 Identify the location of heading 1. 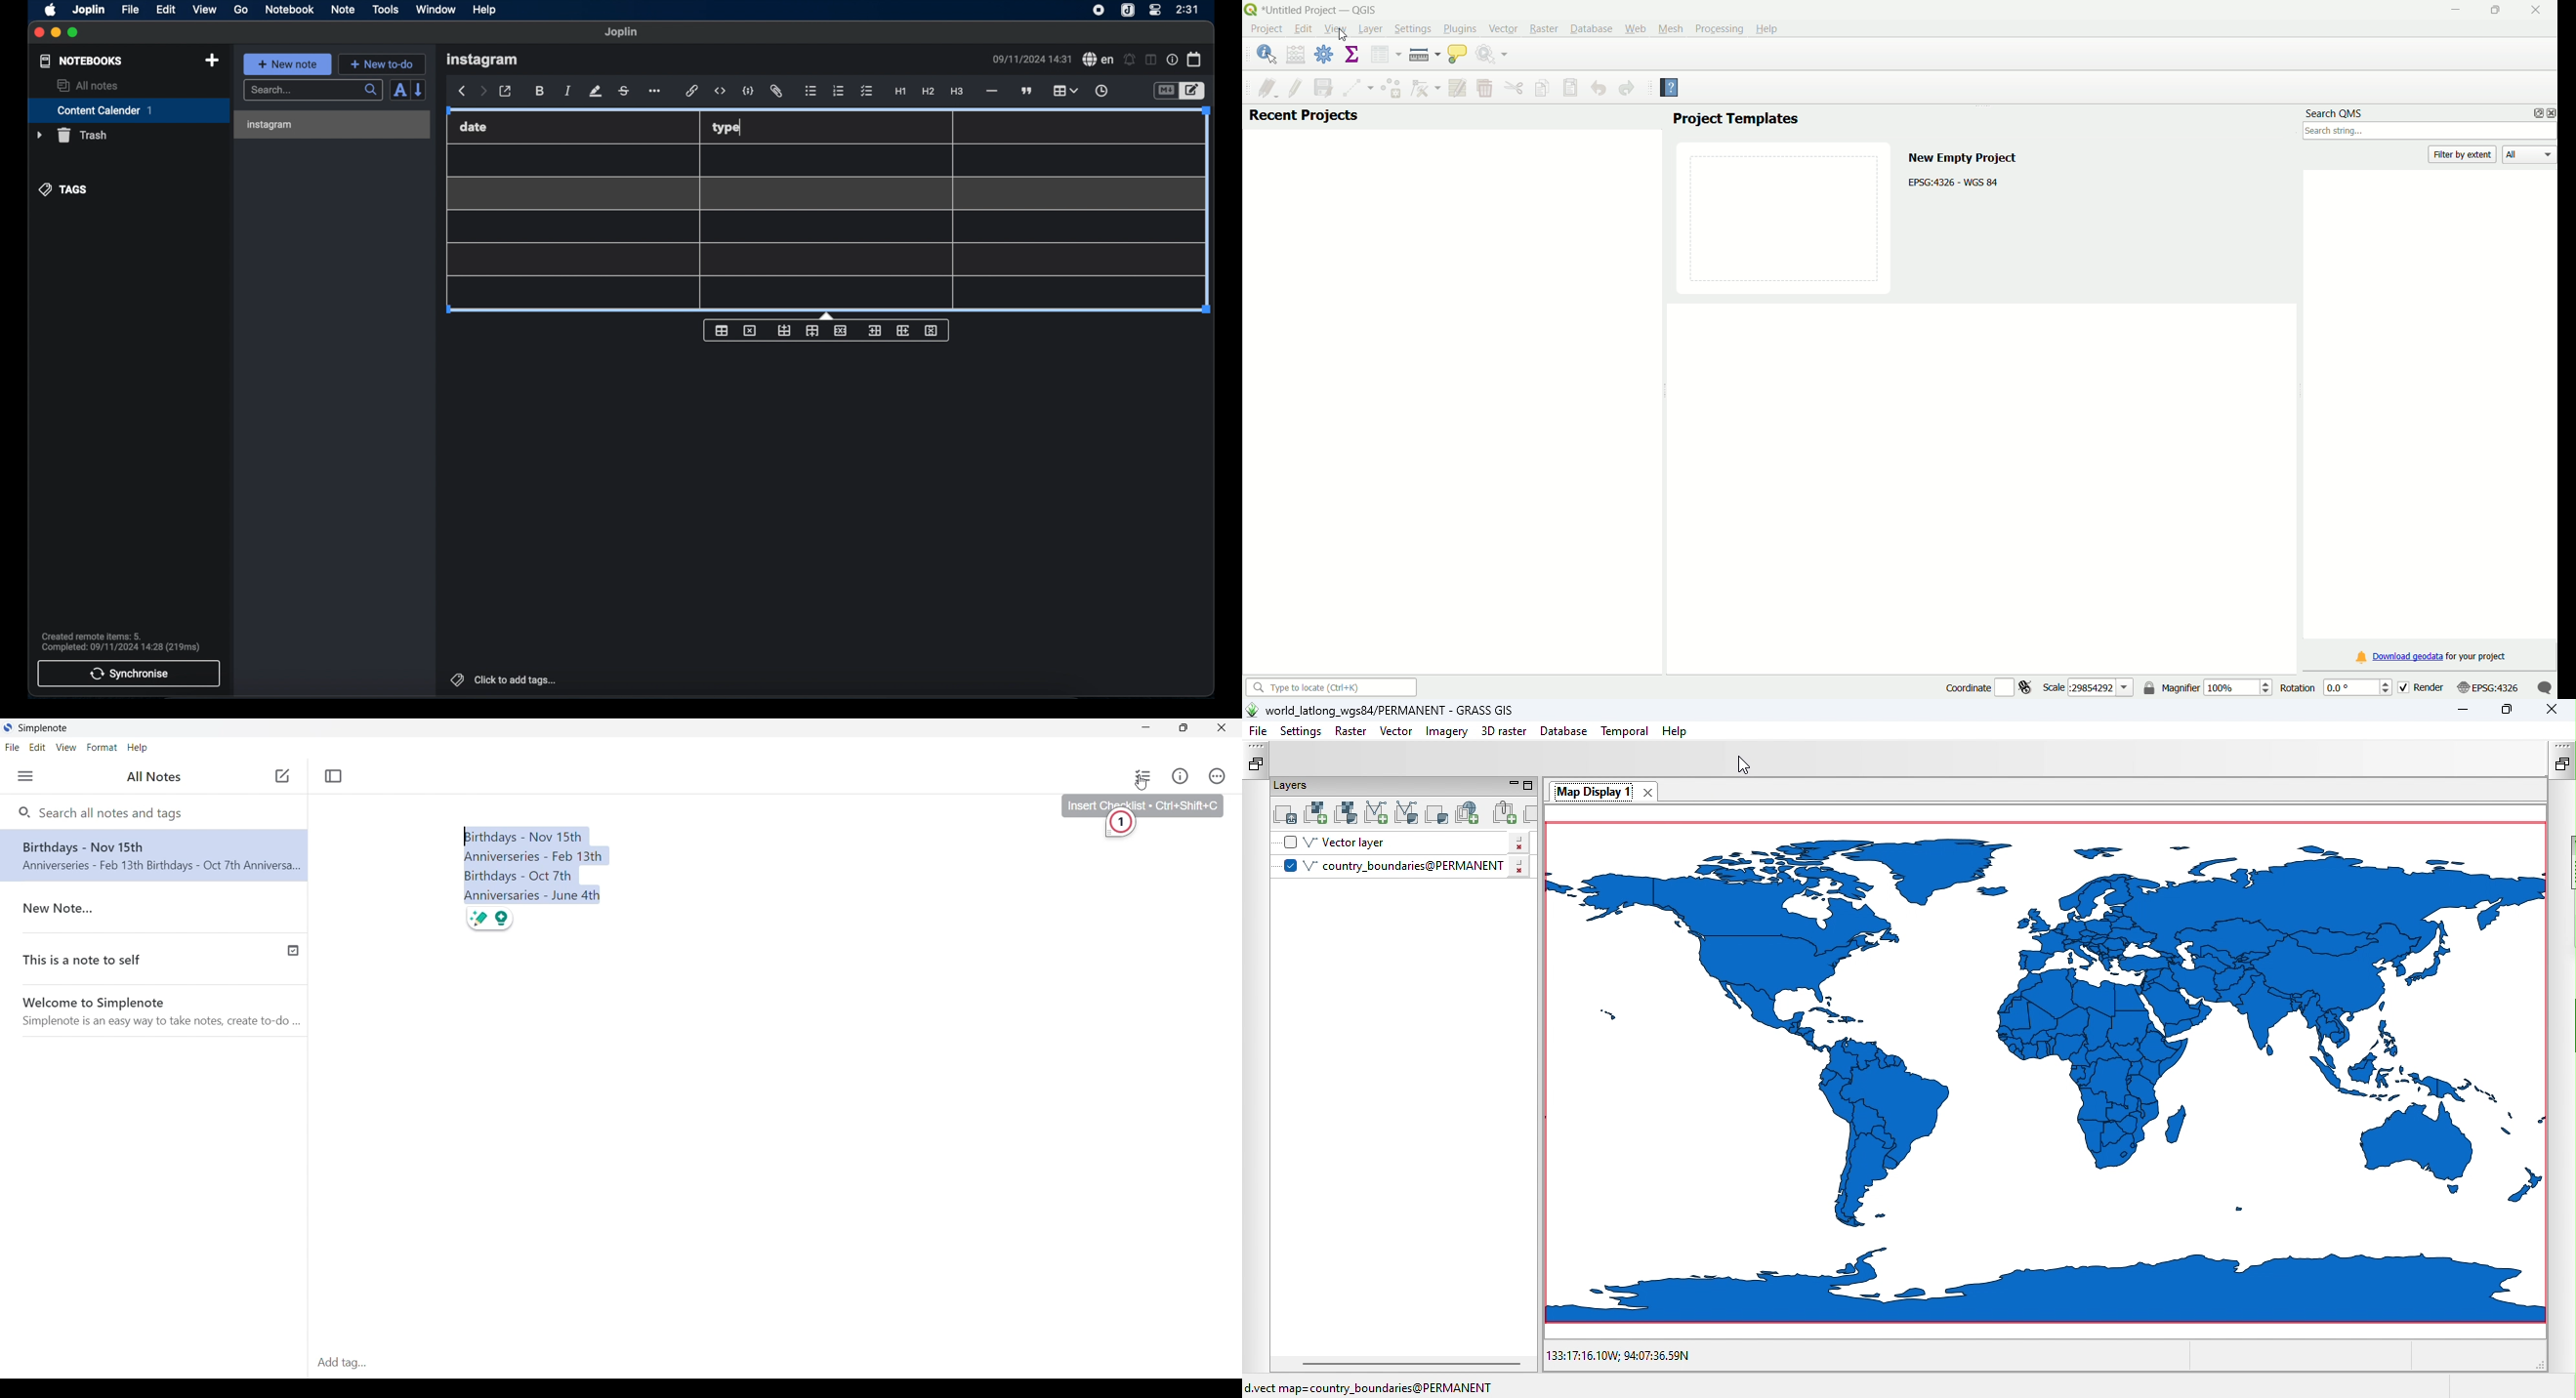
(901, 92).